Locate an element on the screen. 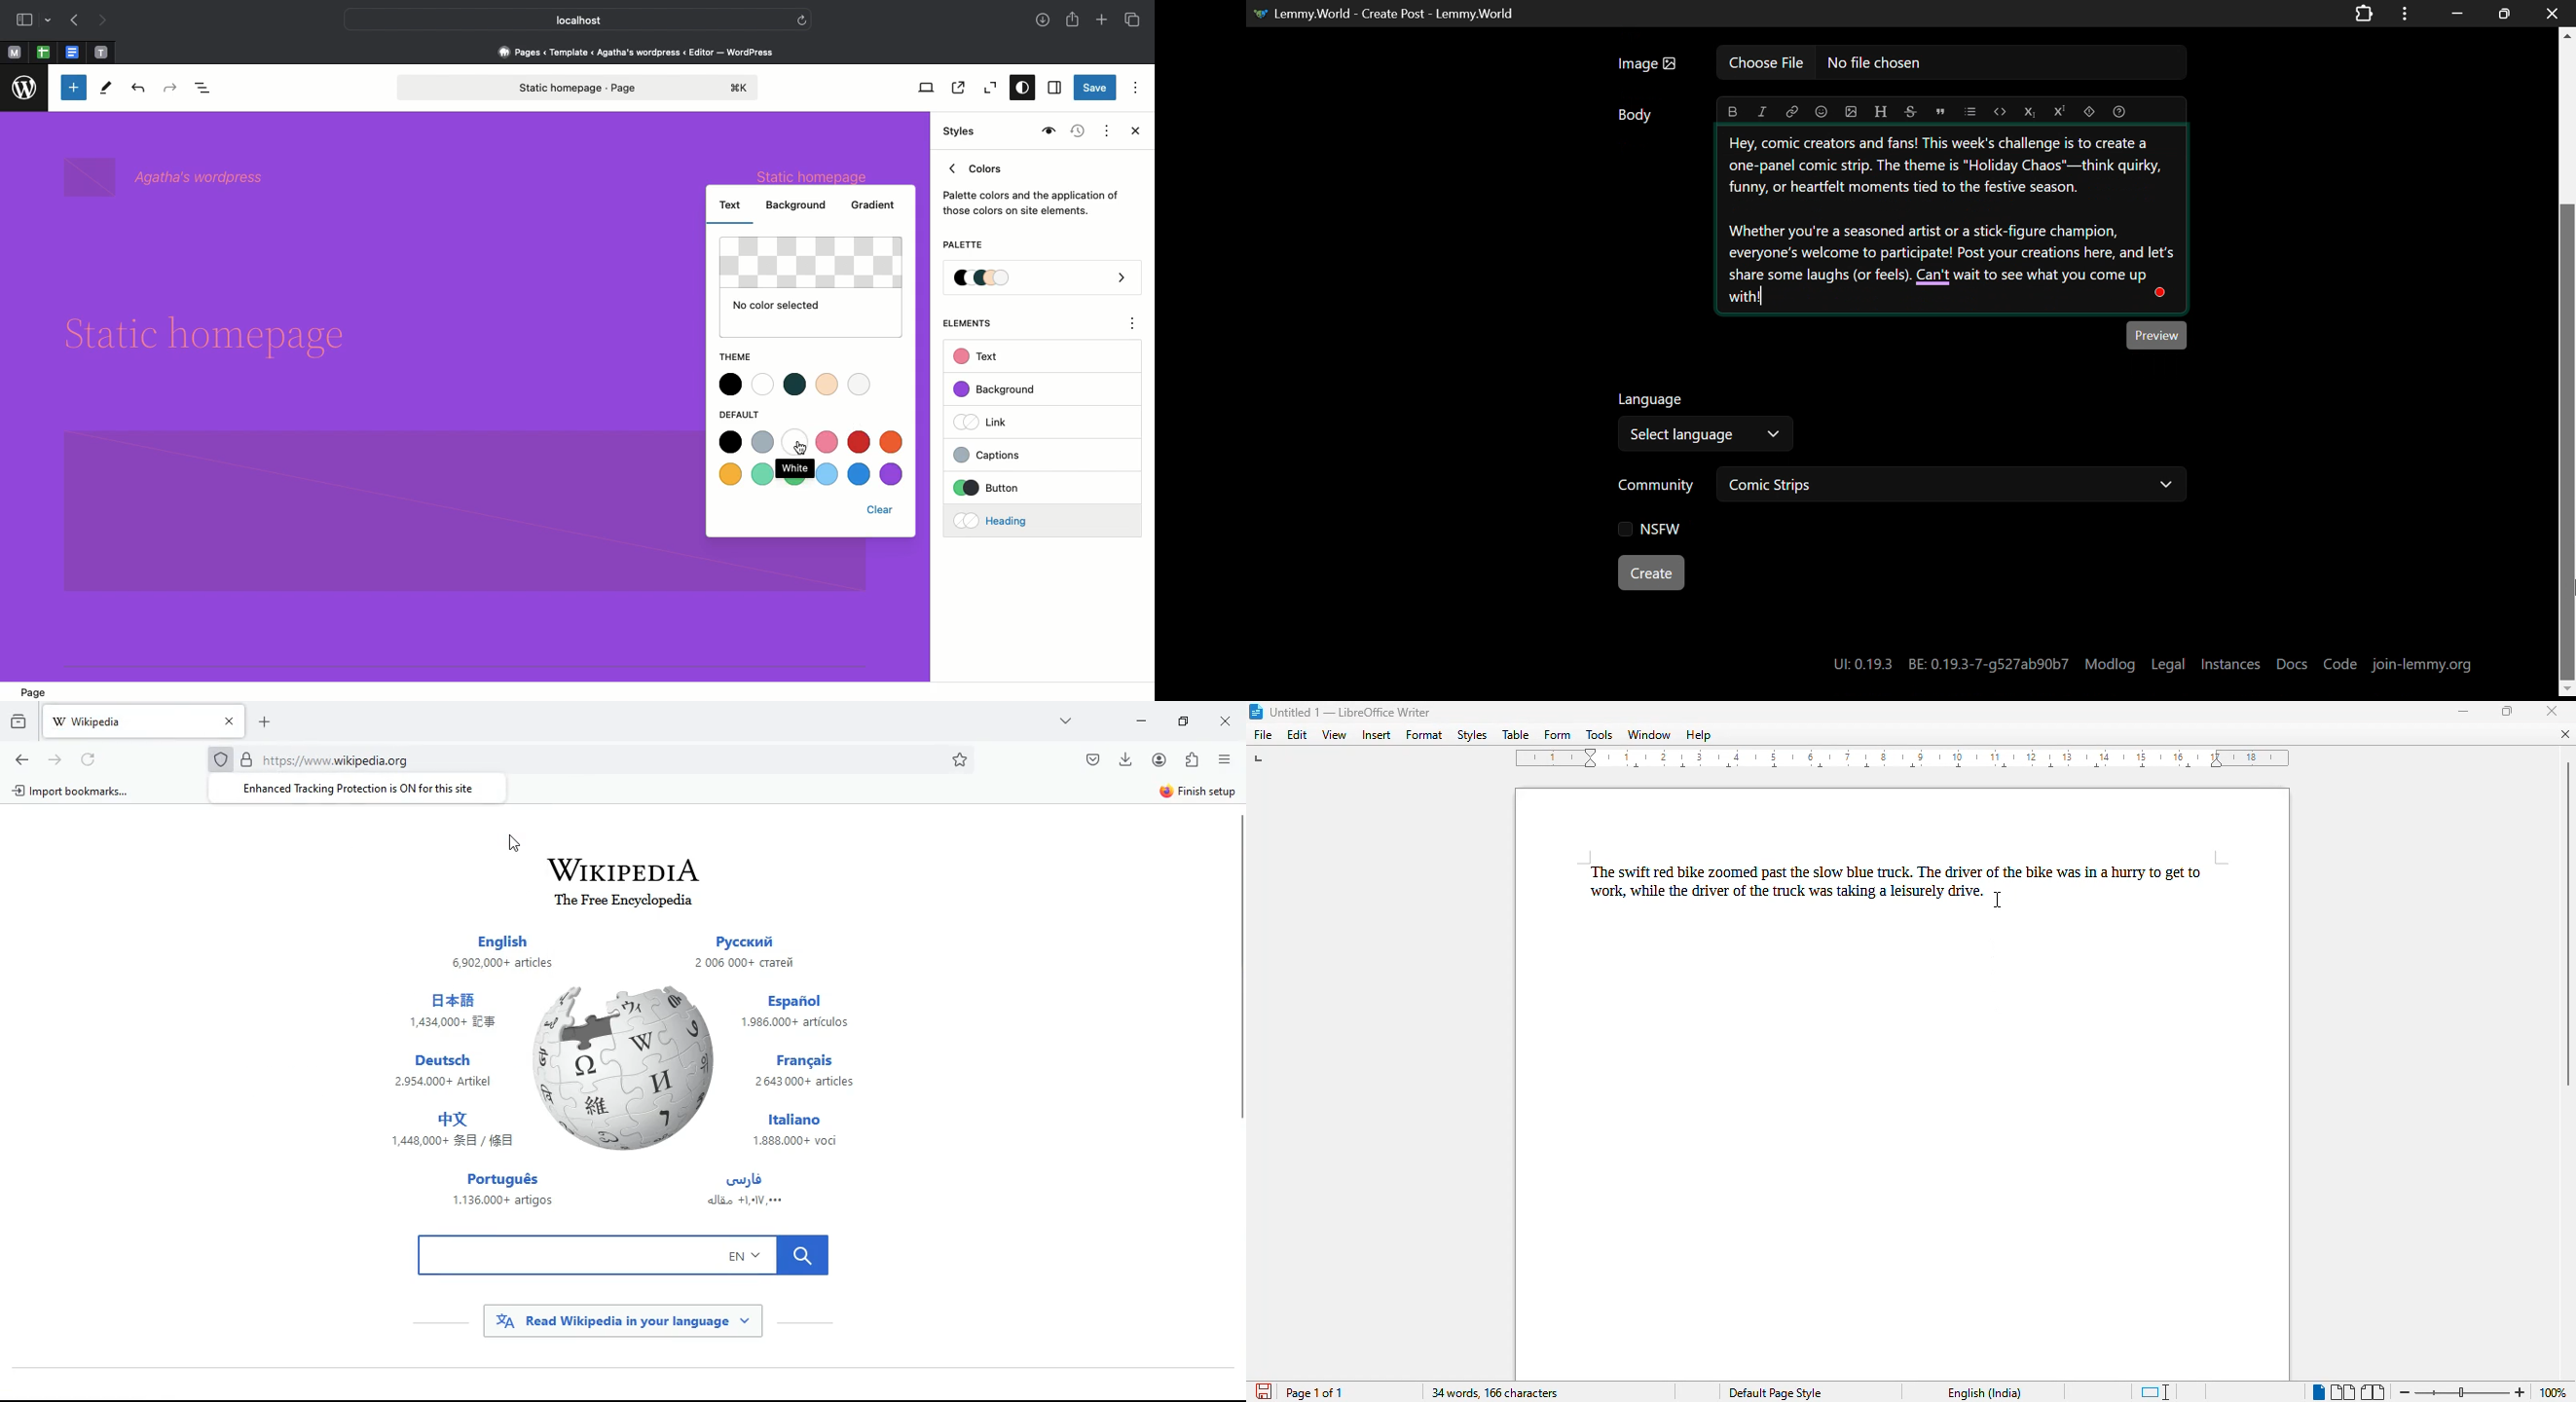  View page is located at coordinates (957, 87).